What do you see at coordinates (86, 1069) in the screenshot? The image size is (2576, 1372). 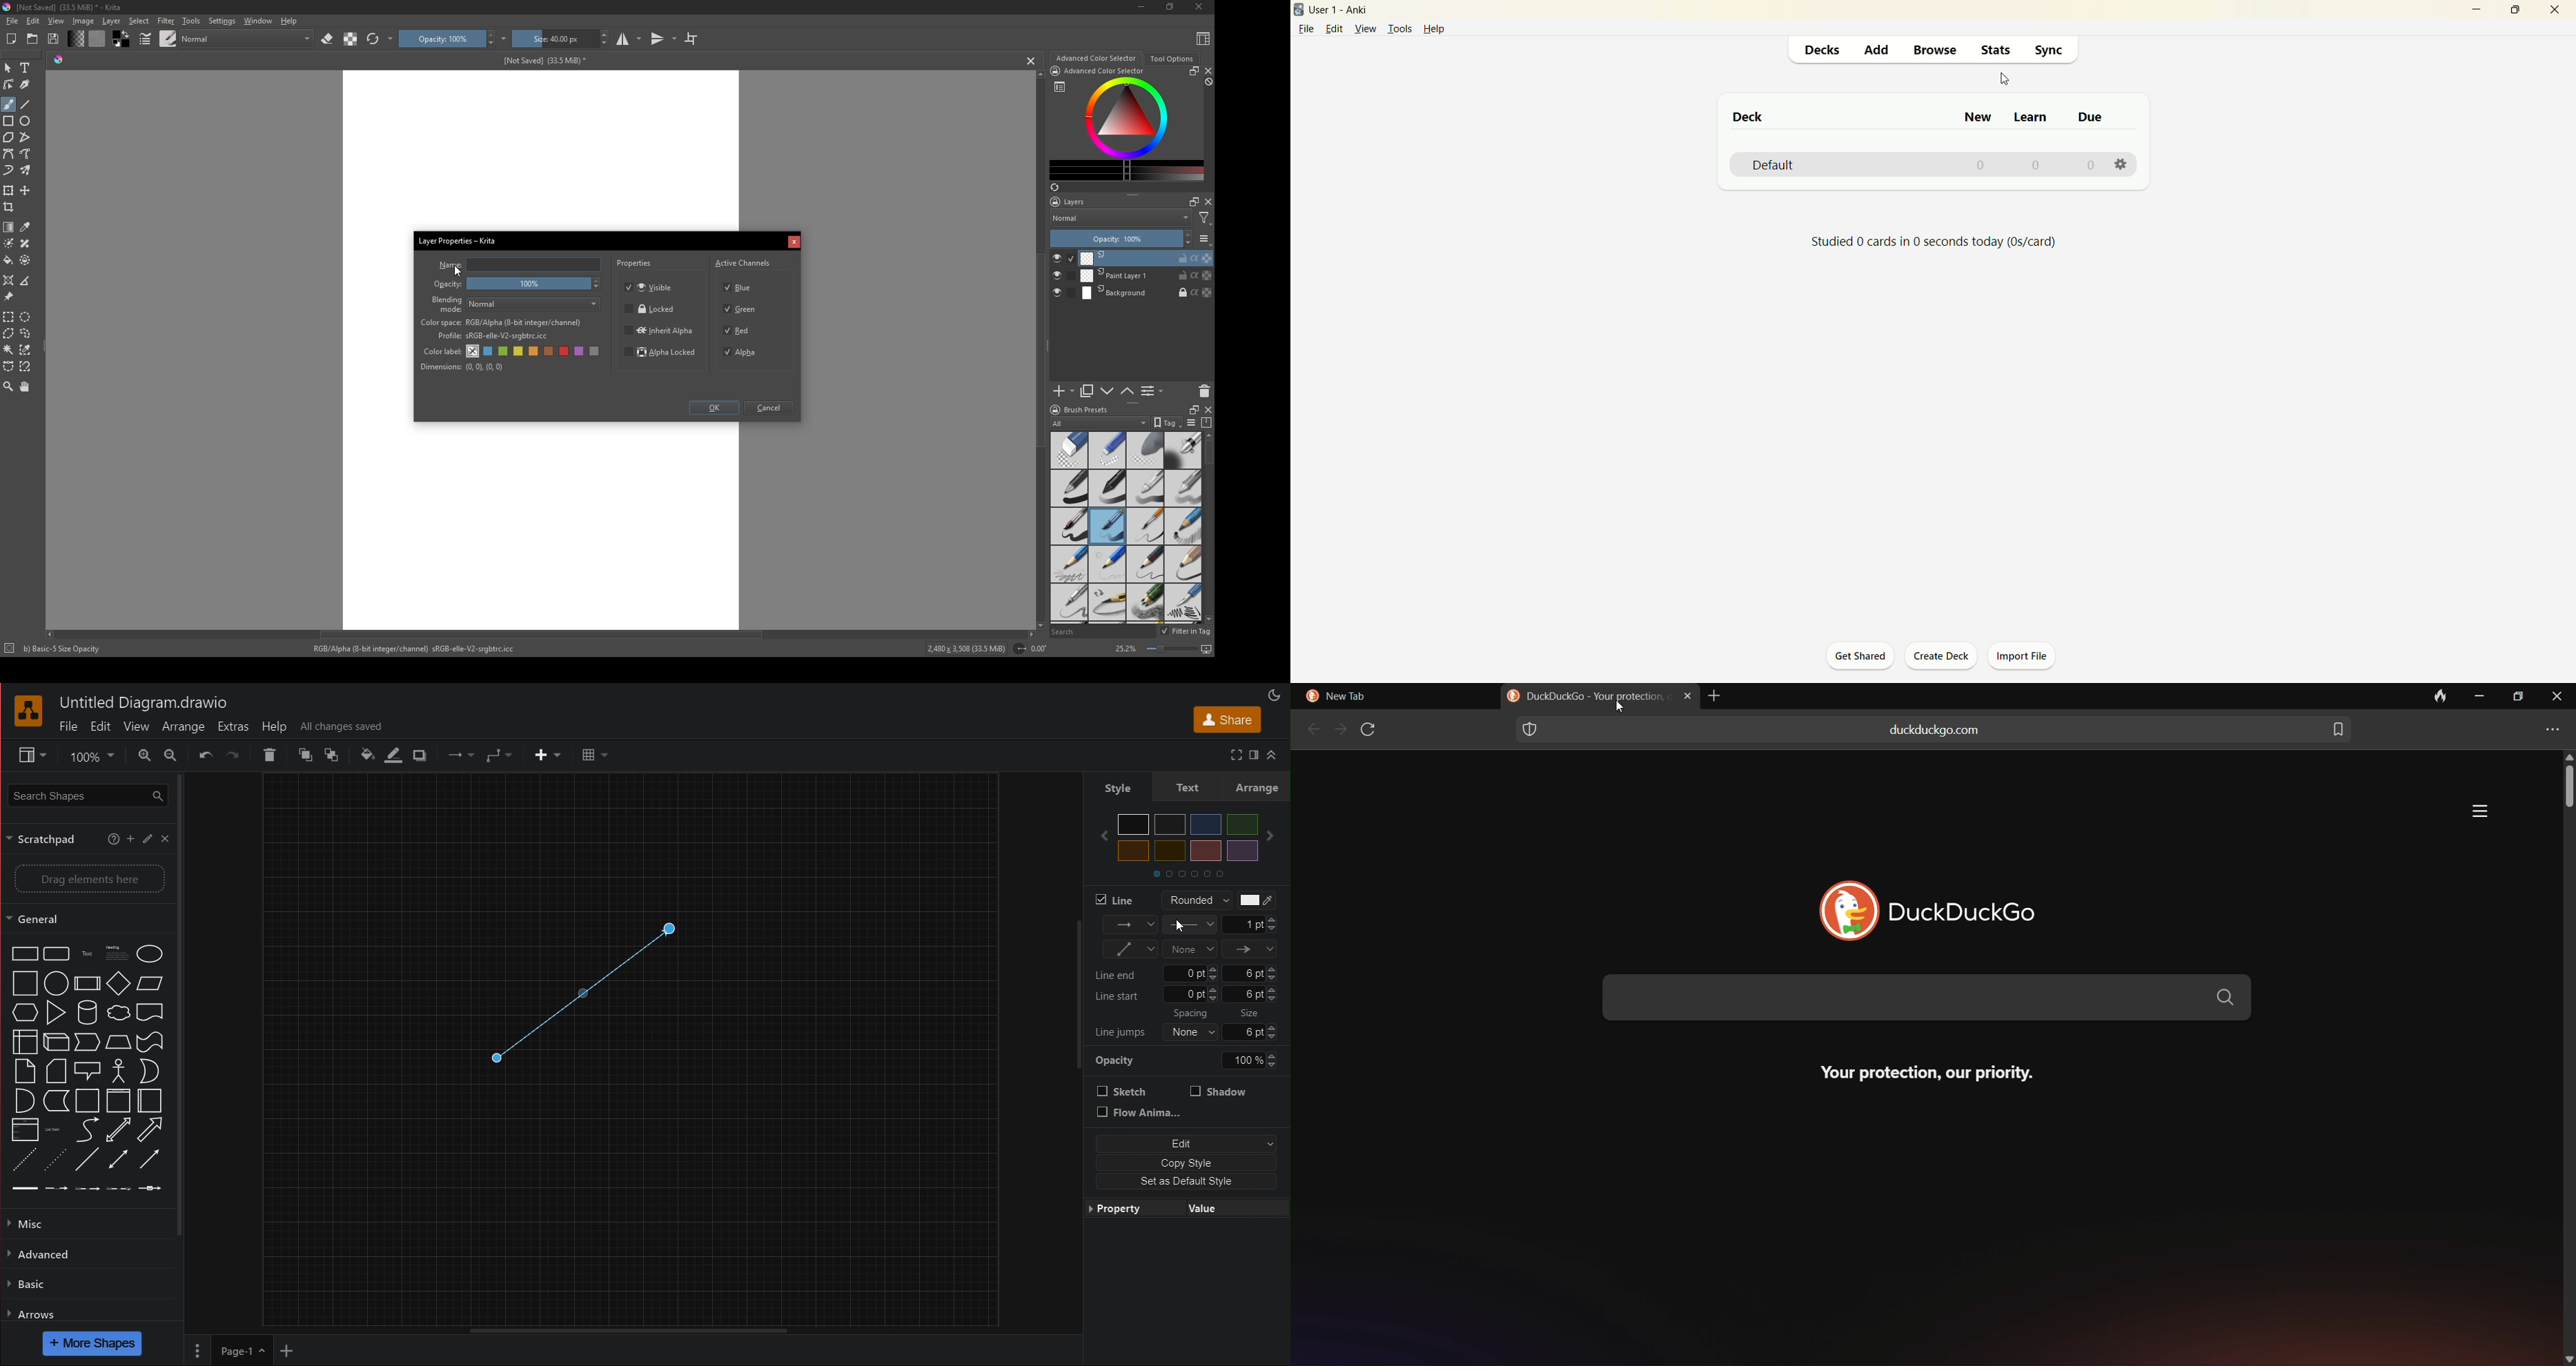 I see `Shape Menu` at bounding box center [86, 1069].